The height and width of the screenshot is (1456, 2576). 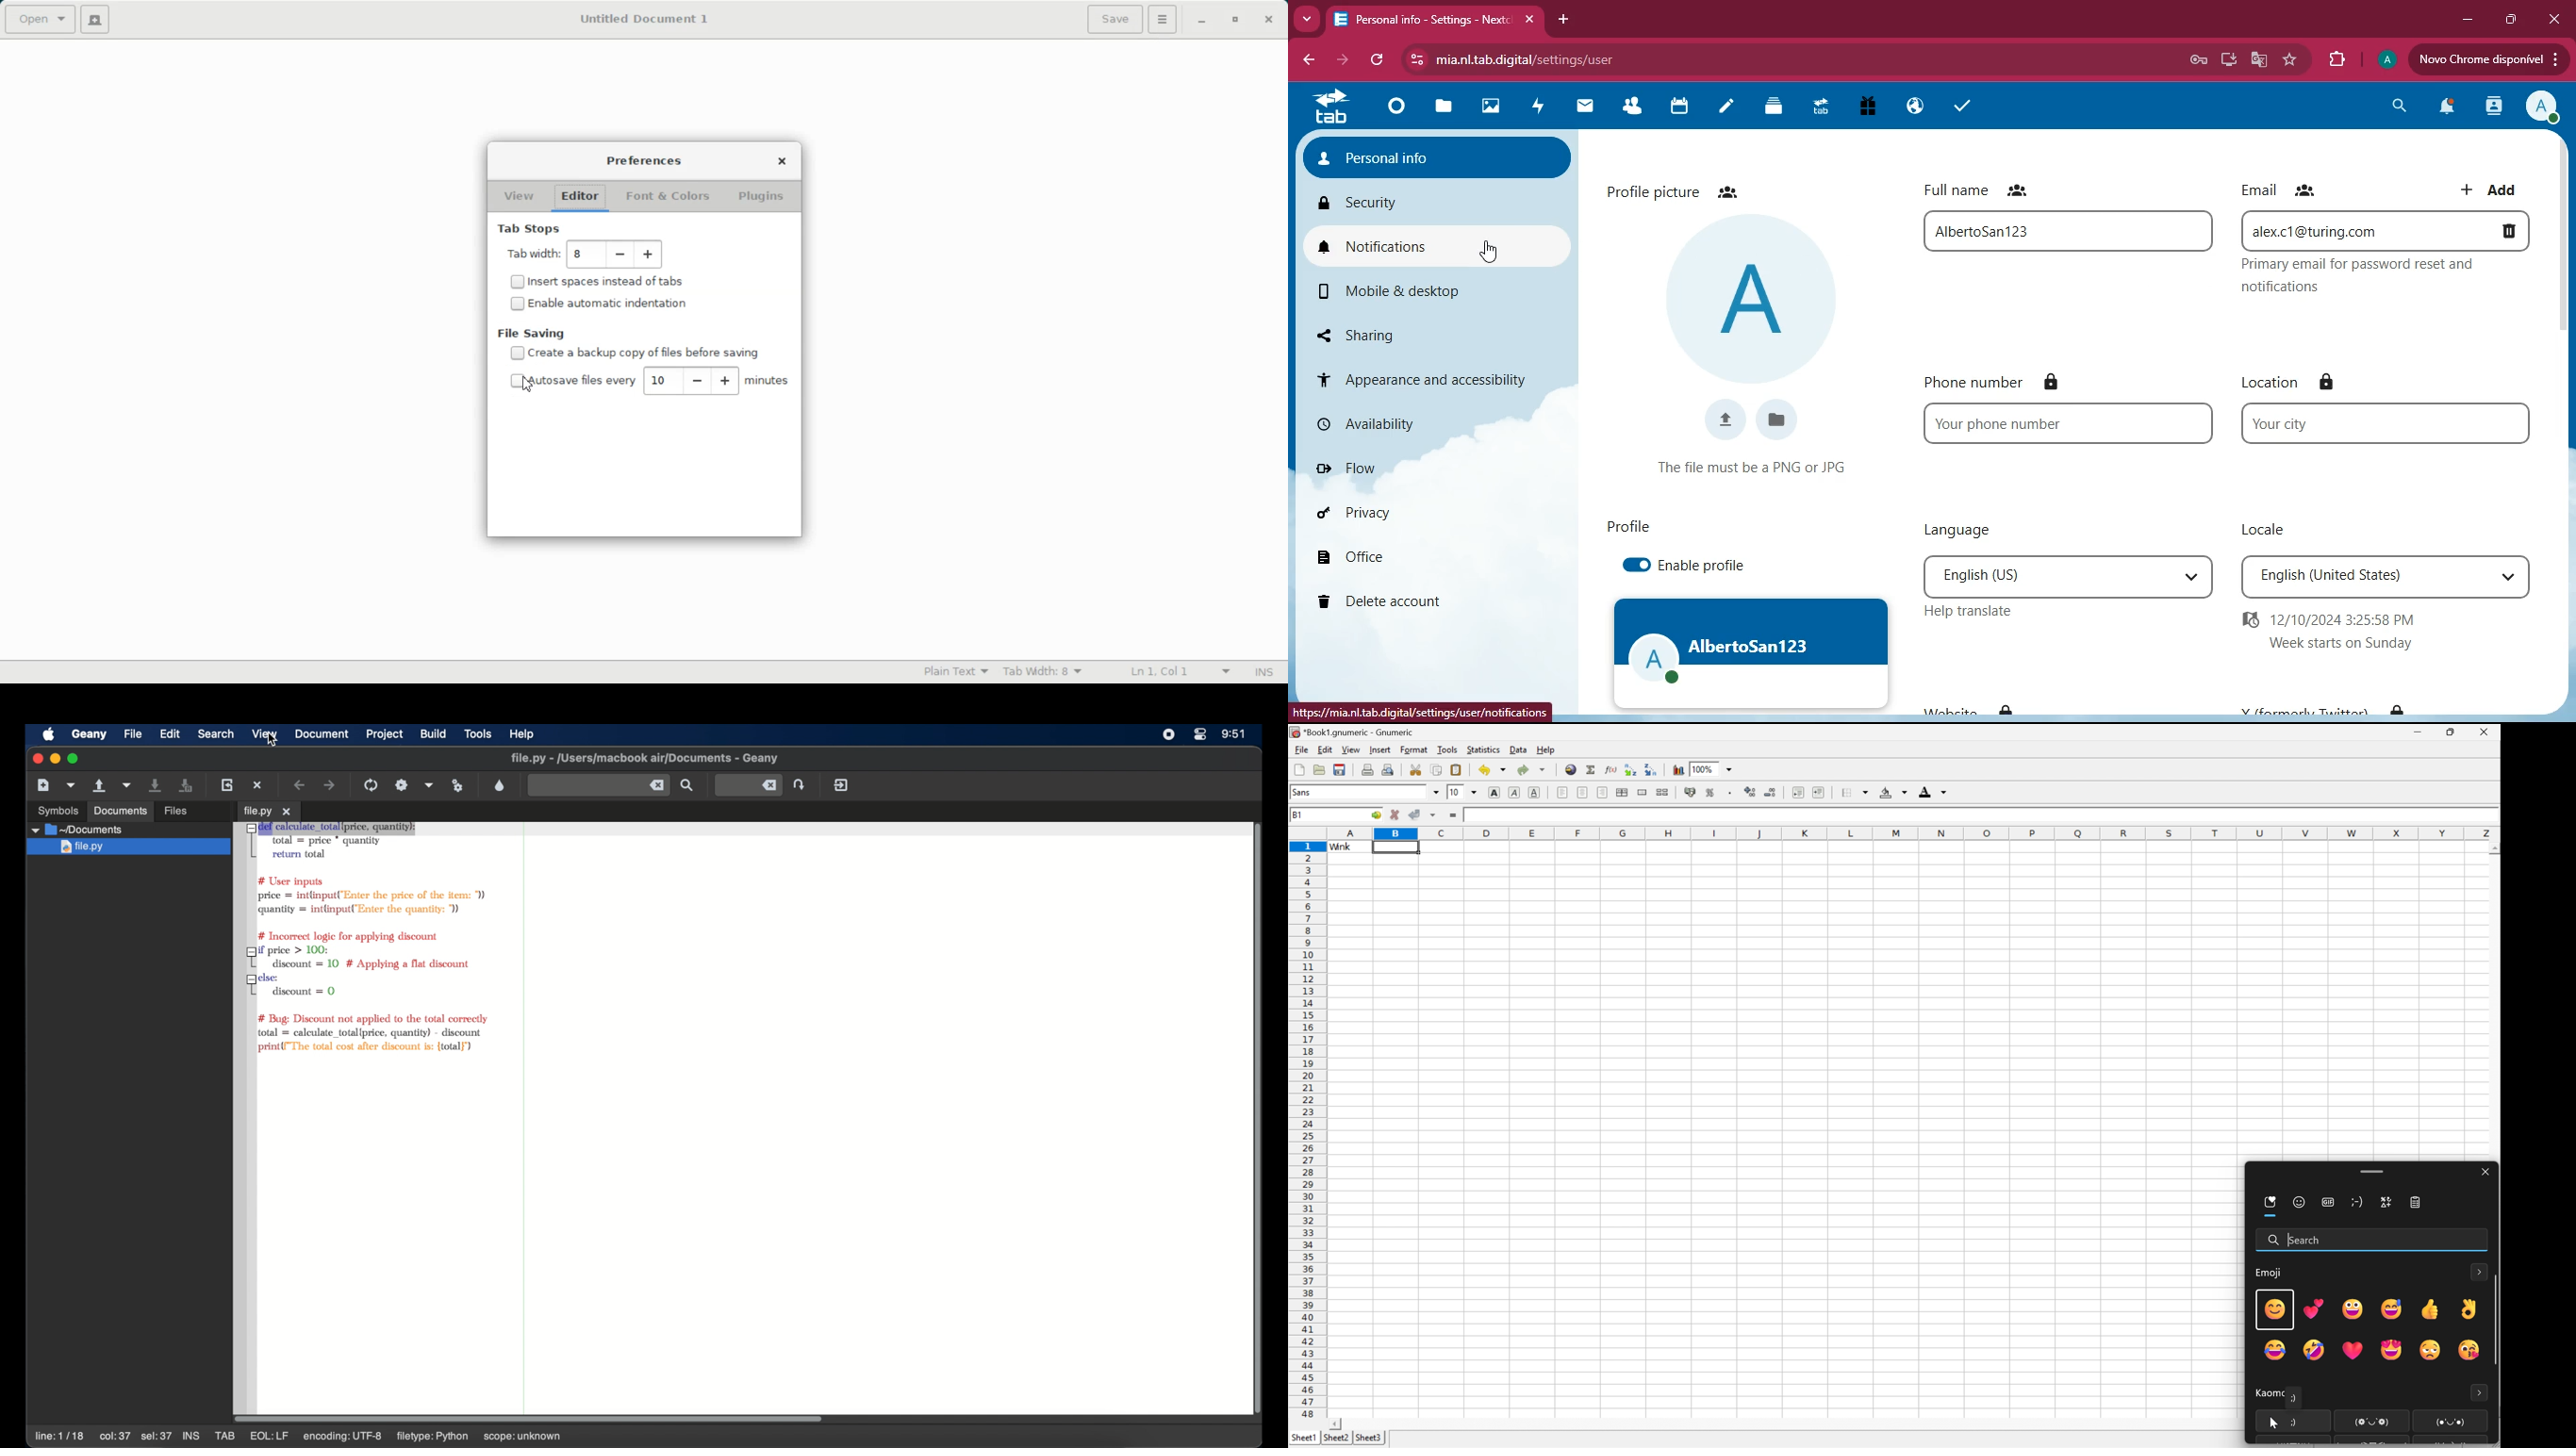 I want to click on profile, so click(x=1752, y=652).